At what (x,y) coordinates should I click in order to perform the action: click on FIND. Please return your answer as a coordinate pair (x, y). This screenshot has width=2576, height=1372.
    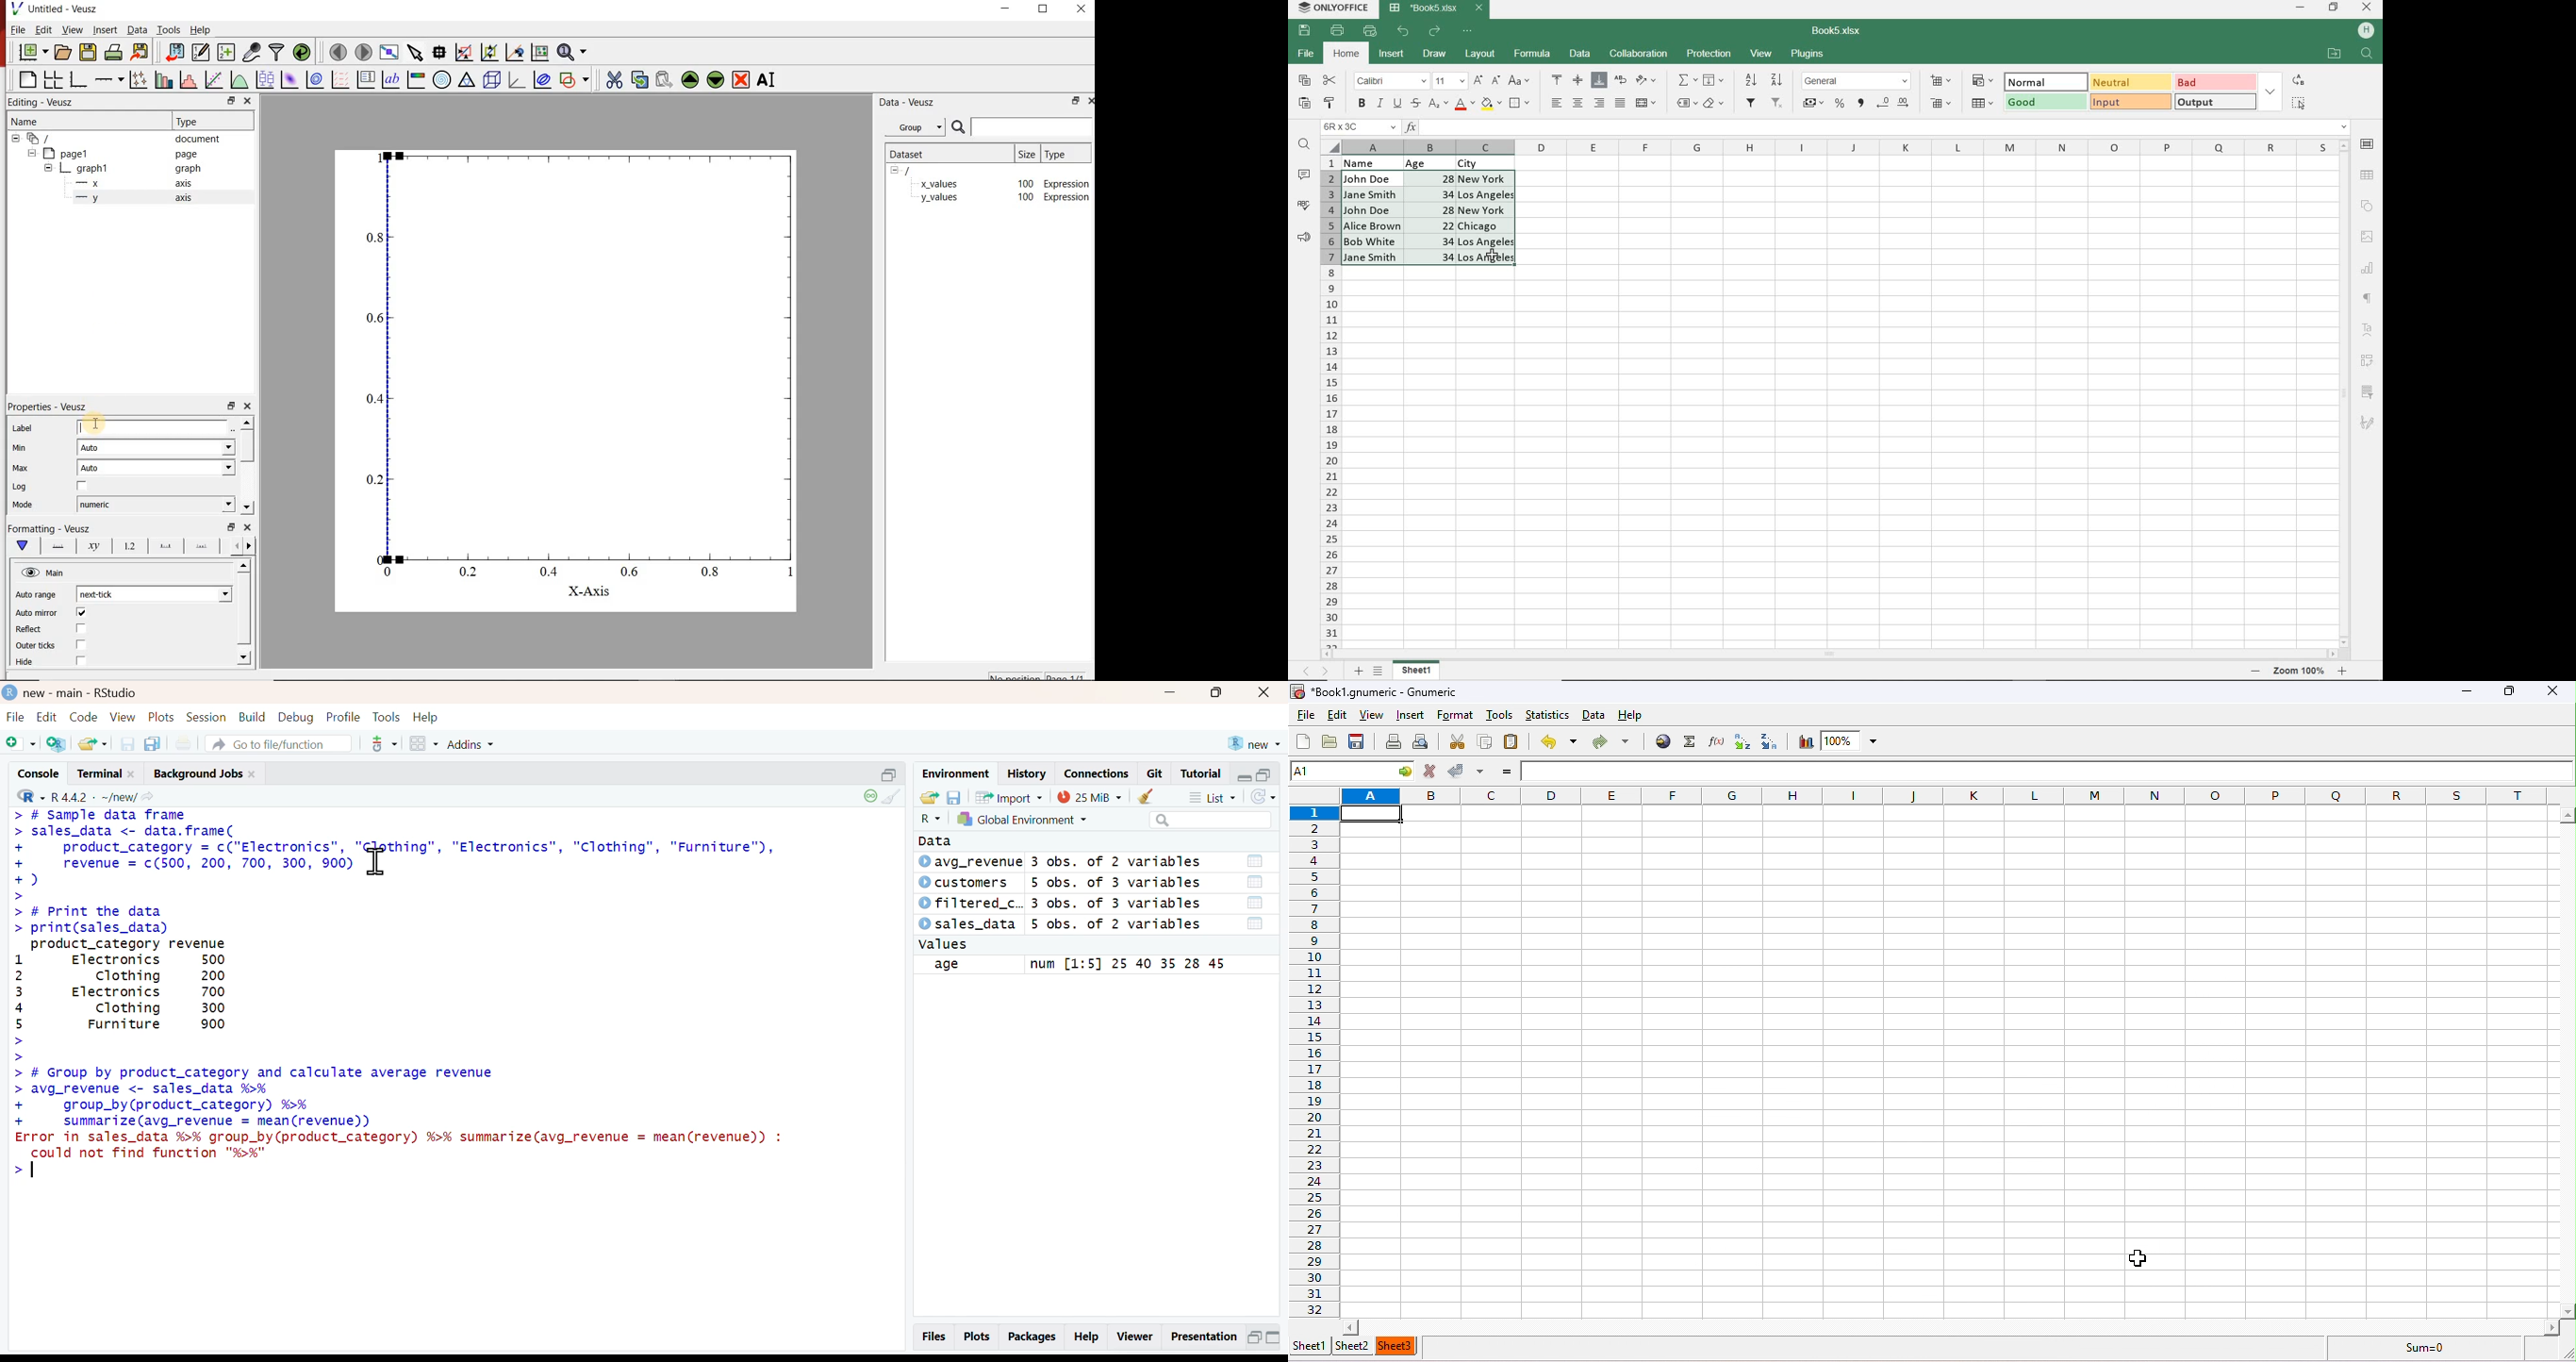
    Looking at the image, I should click on (1304, 145).